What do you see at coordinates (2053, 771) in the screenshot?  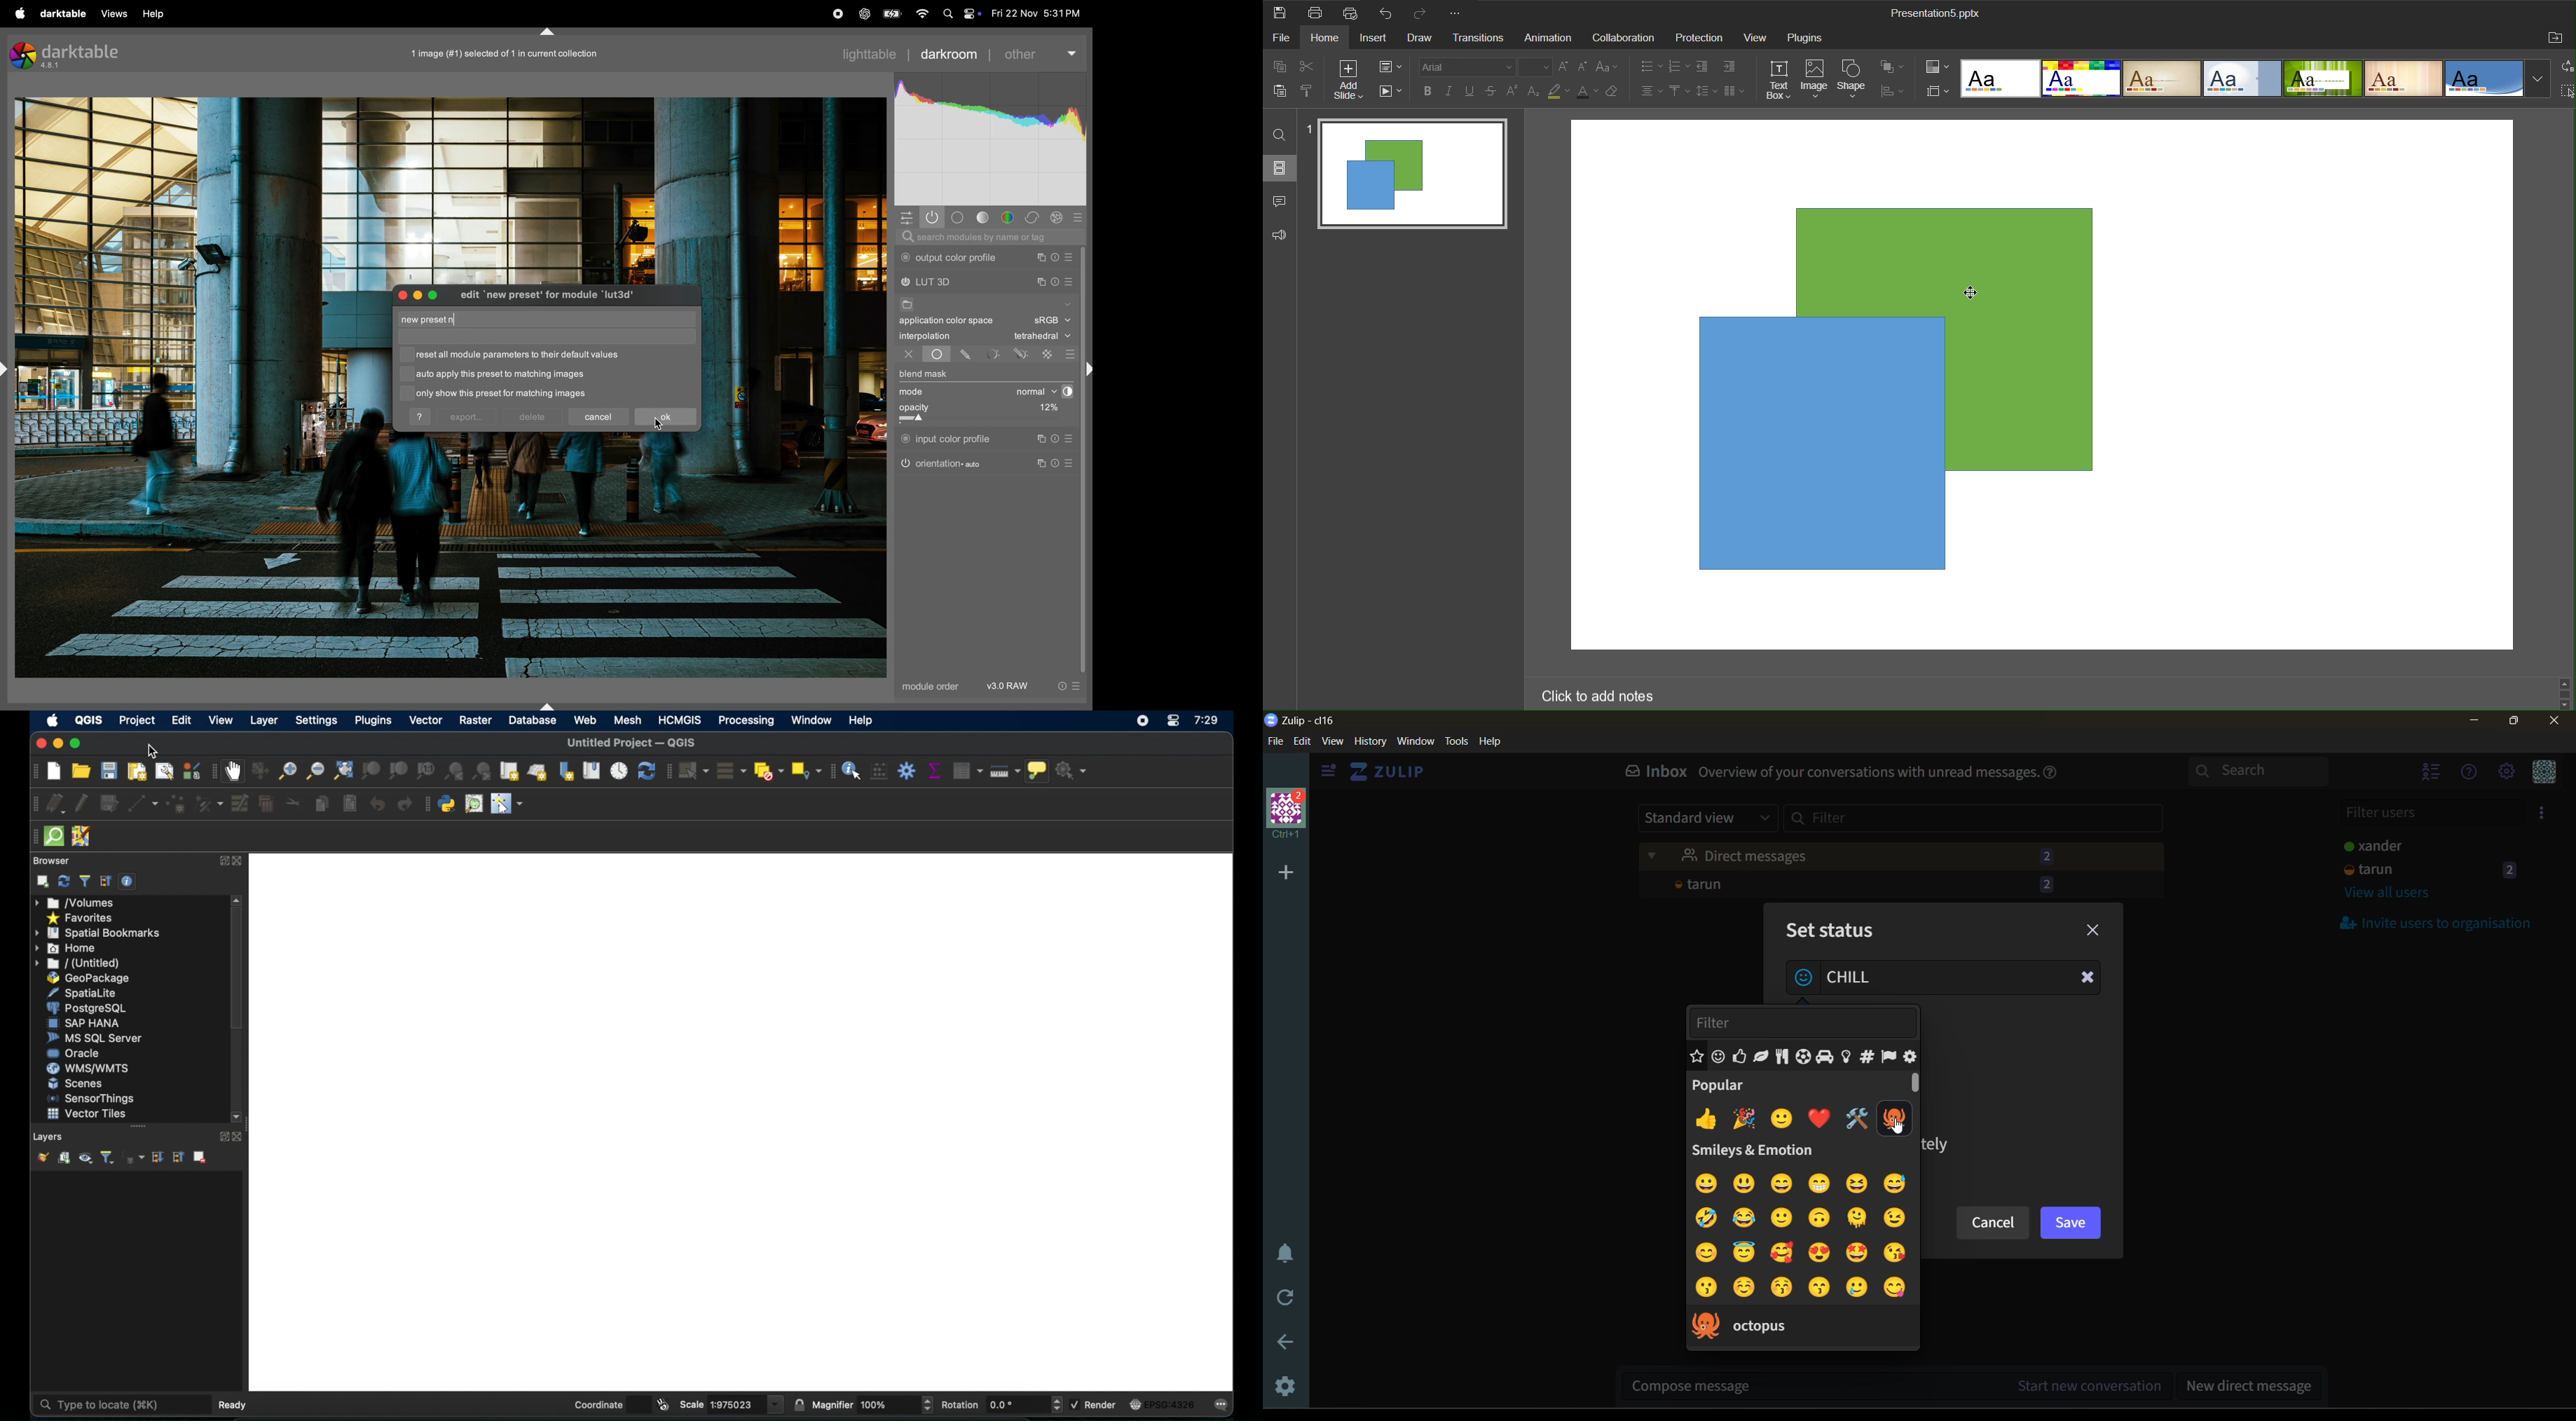 I see `help` at bounding box center [2053, 771].